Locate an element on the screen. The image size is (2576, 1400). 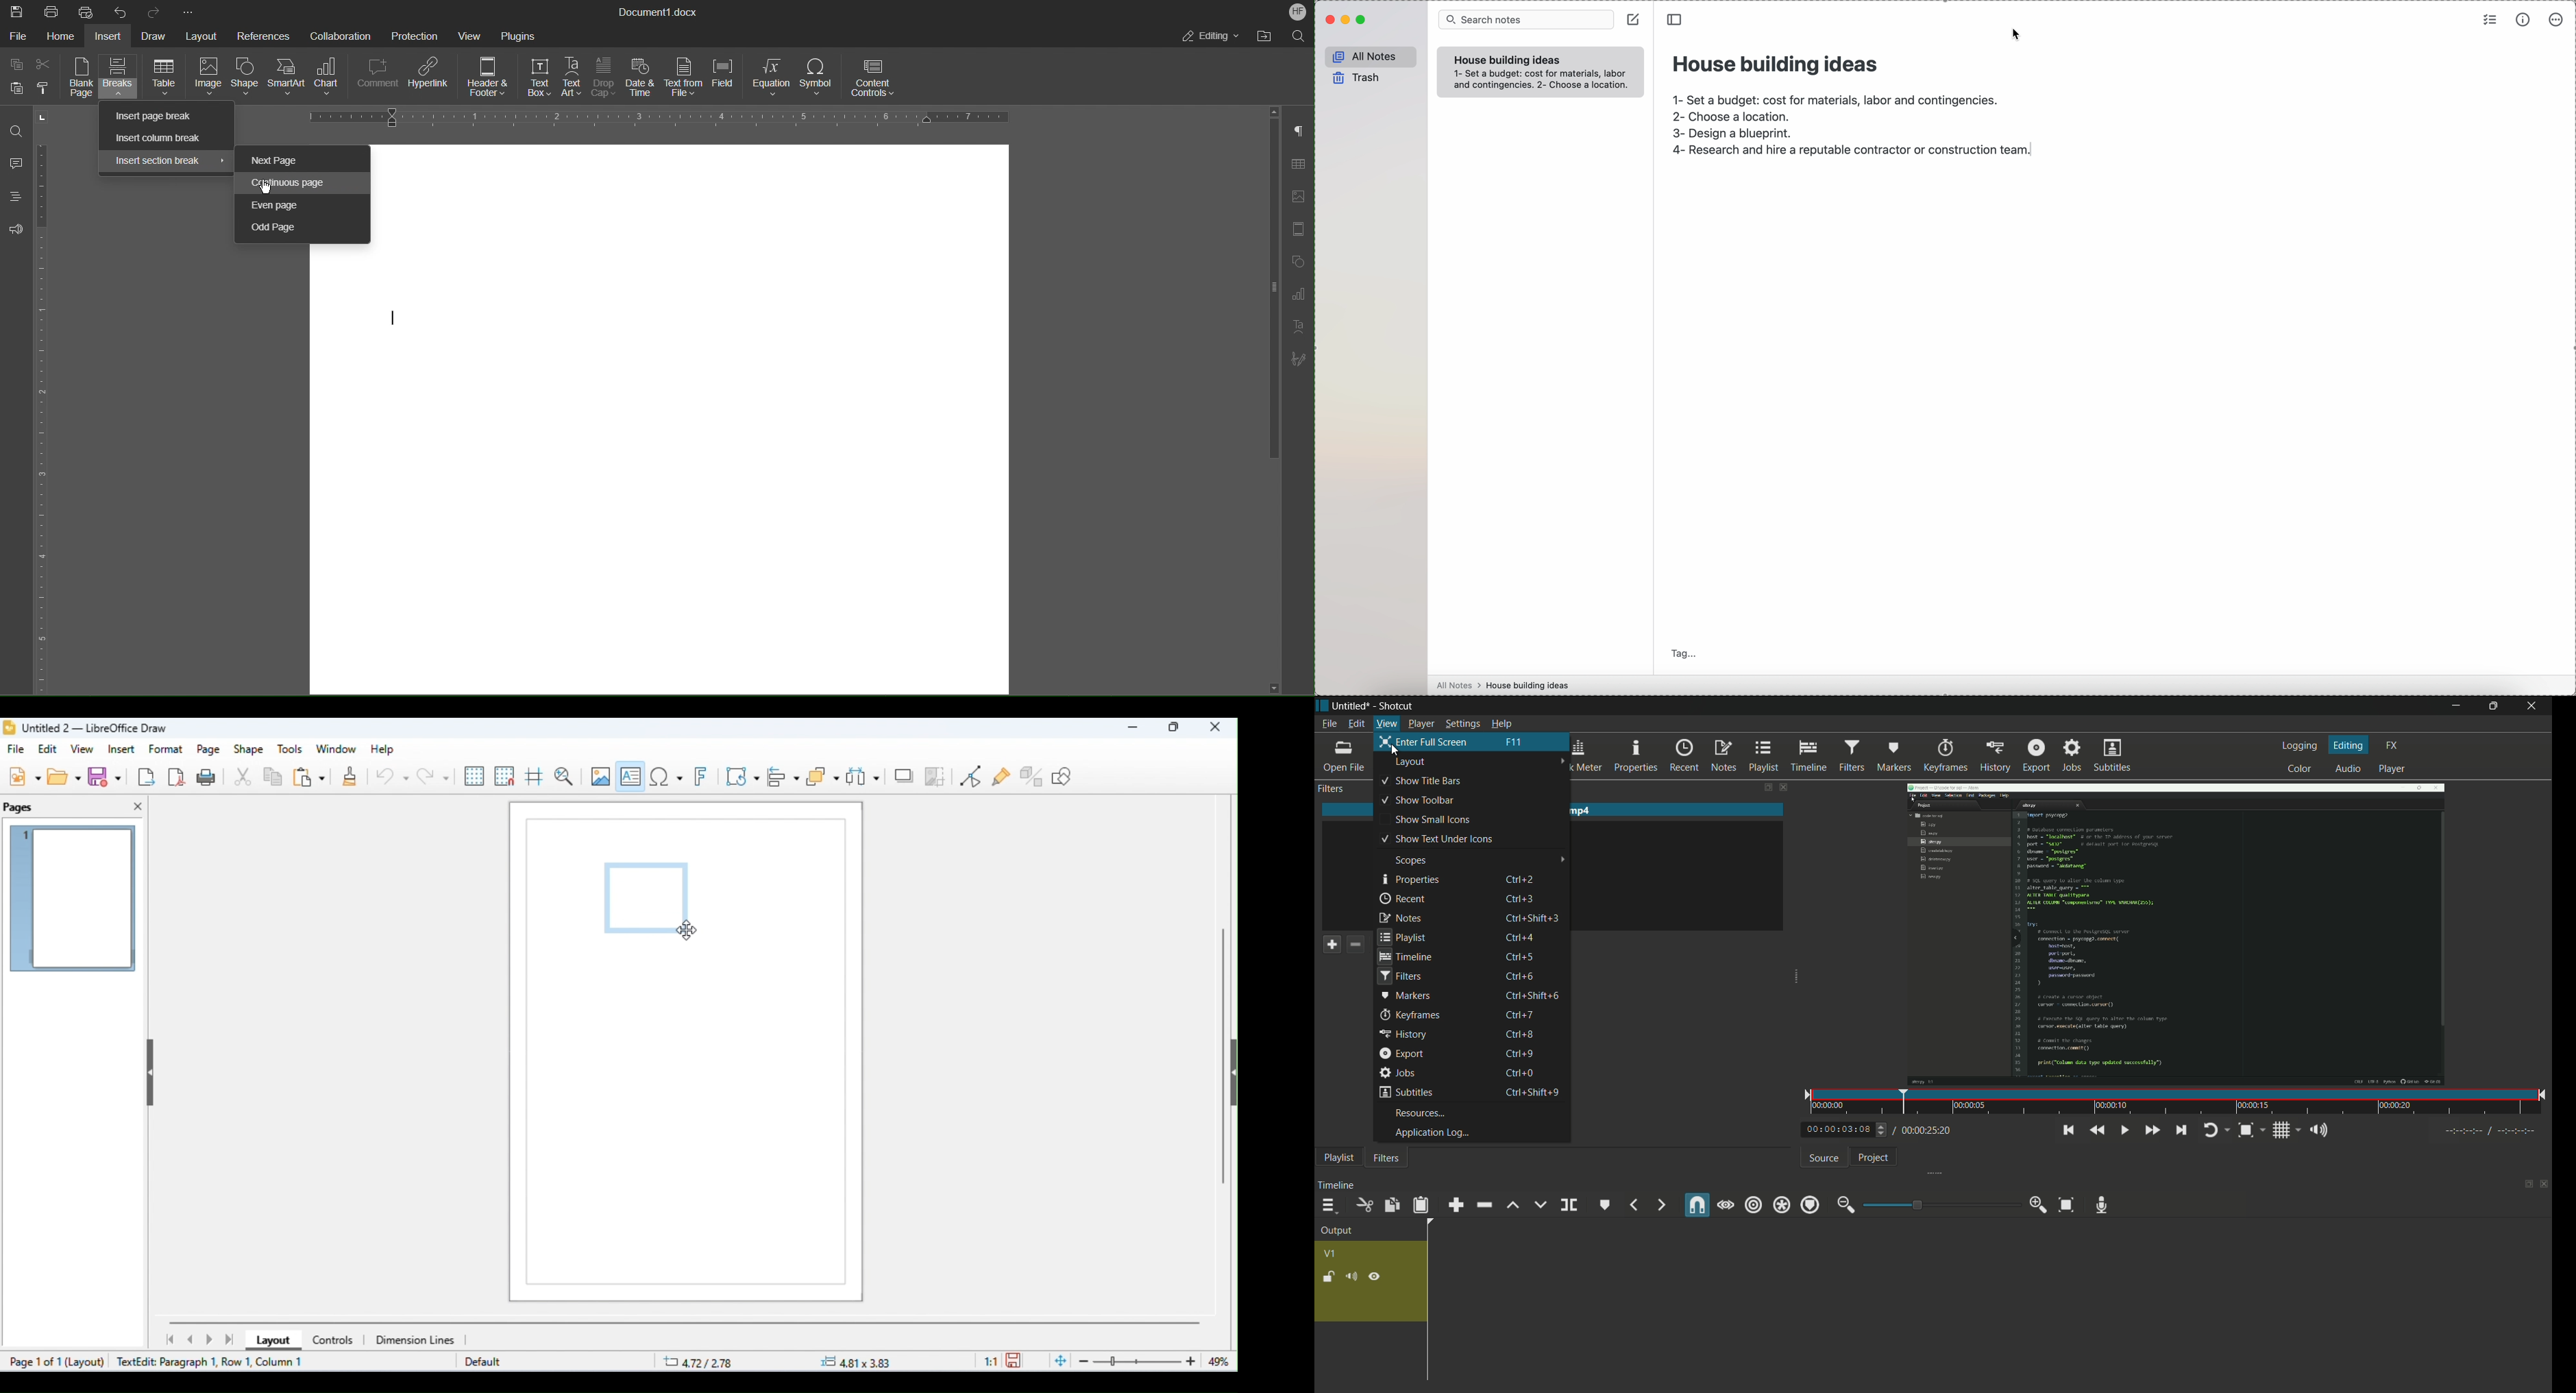
zoom in is located at coordinates (2036, 1205).